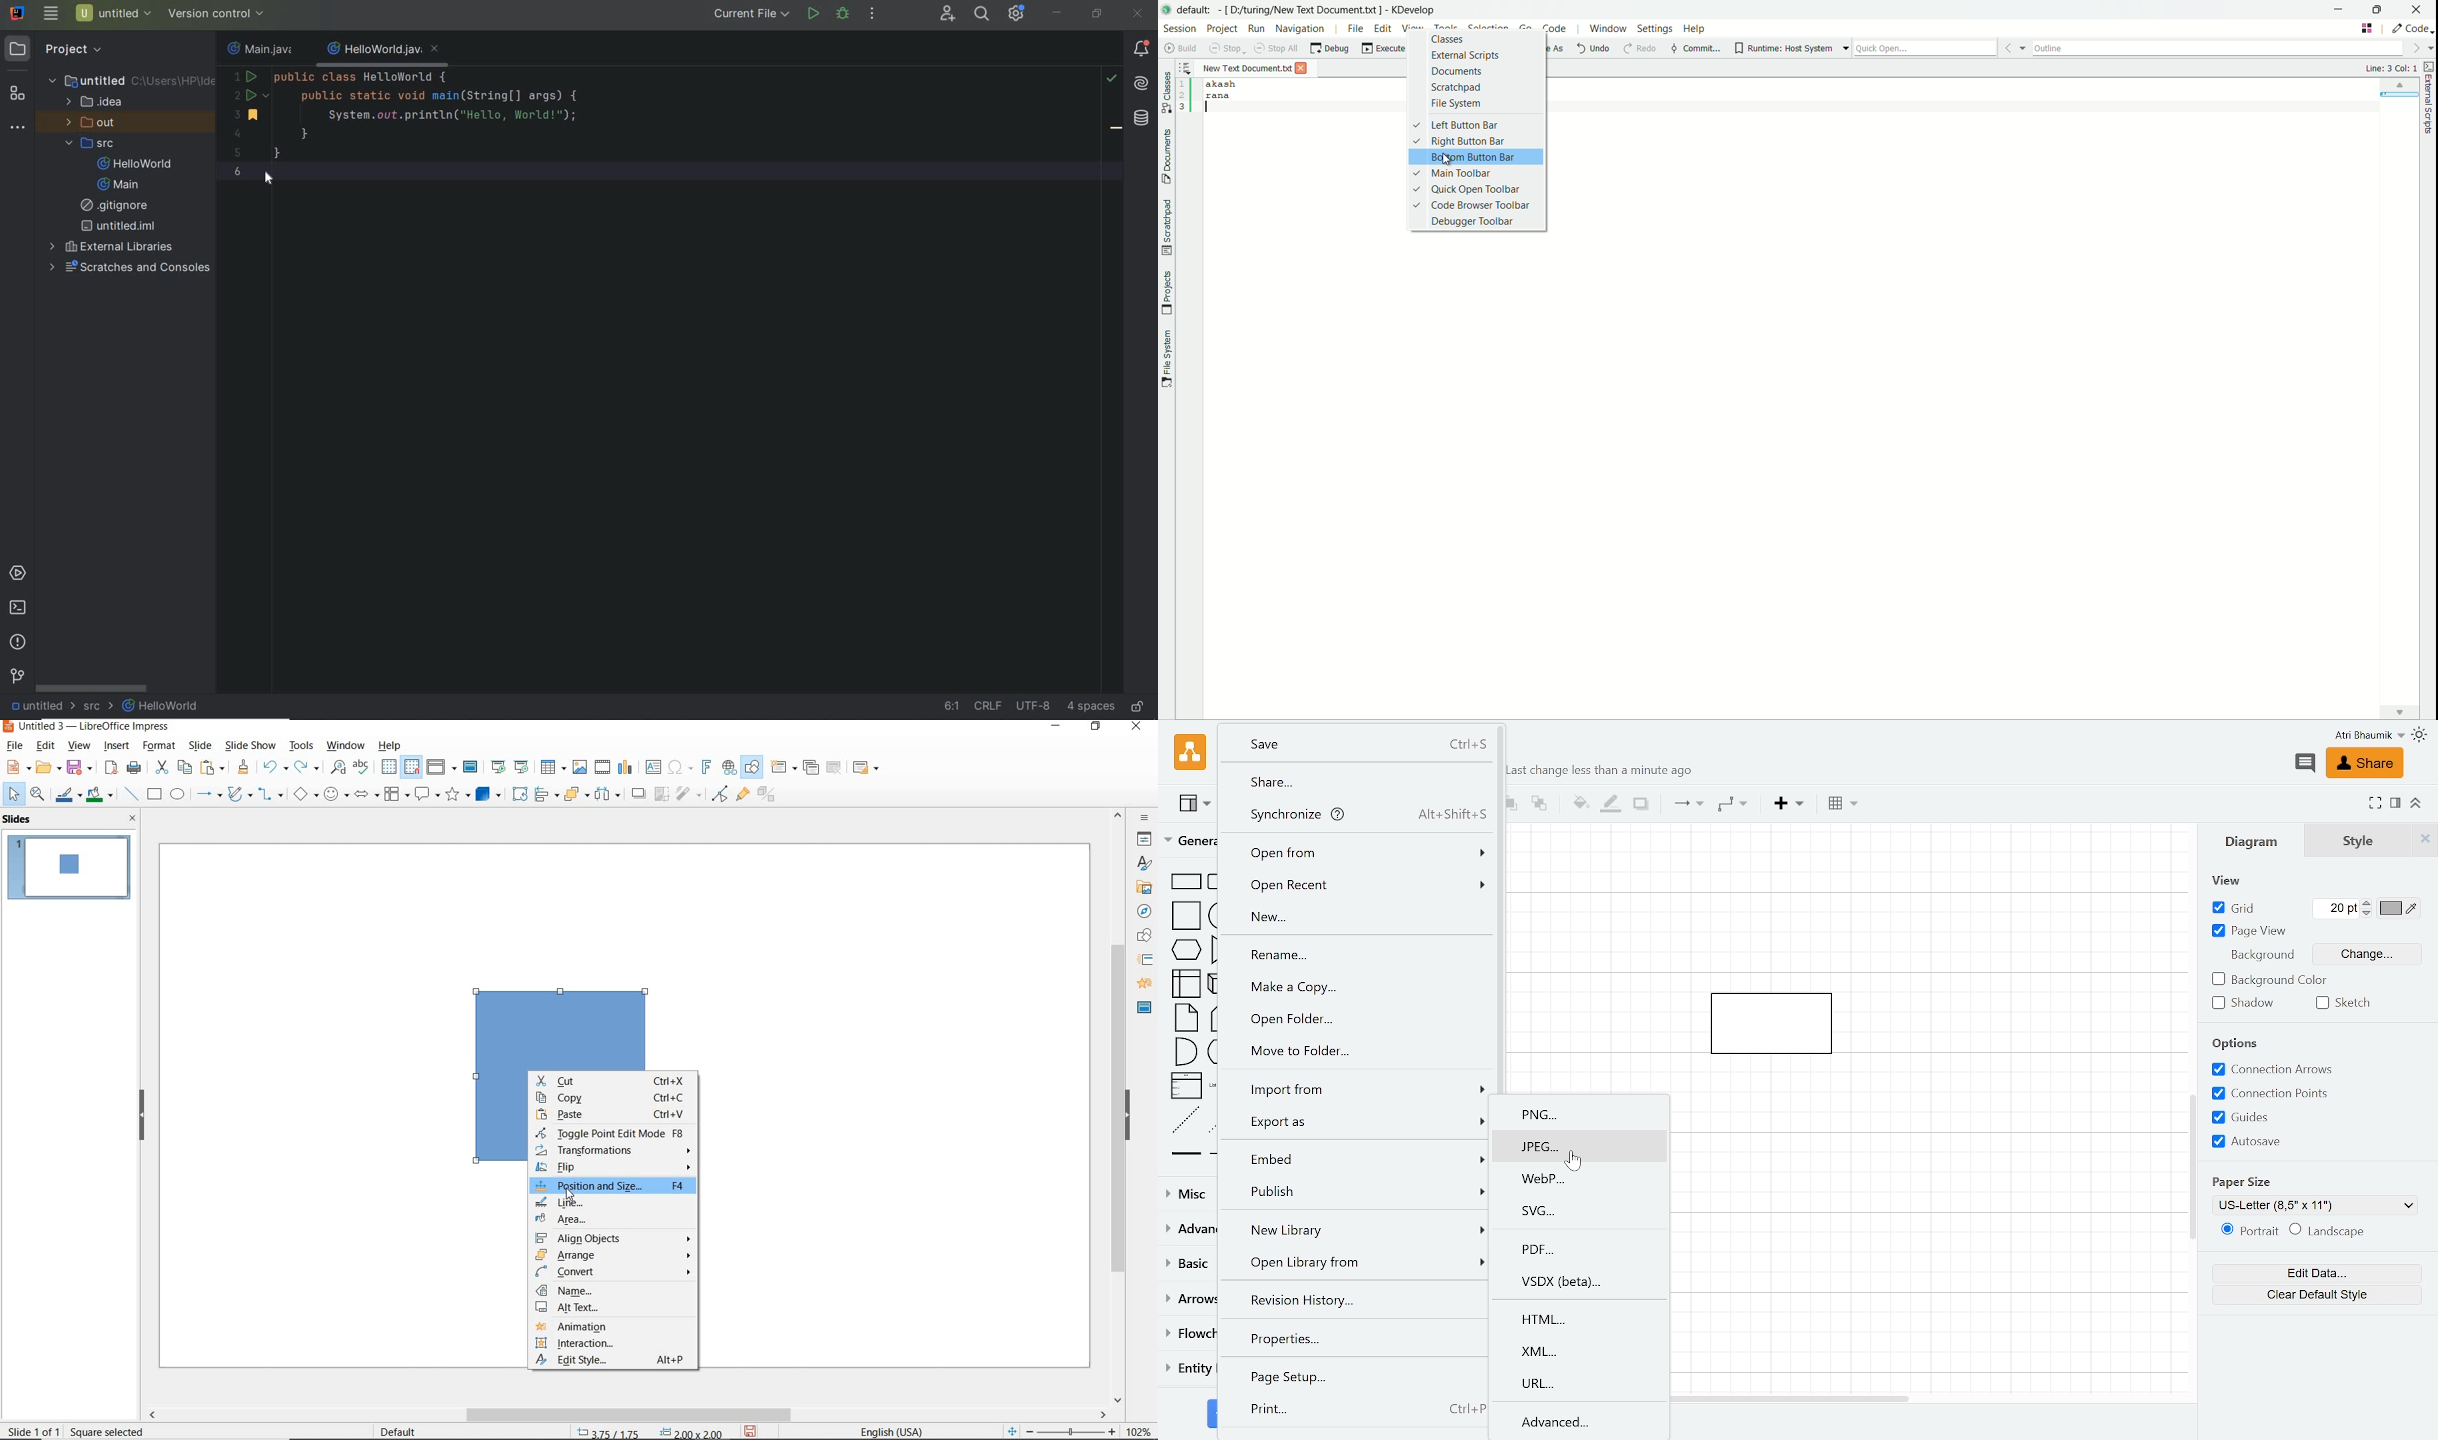 The height and width of the screenshot is (1456, 2464). I want to click on Grid, so click(2242, 907).